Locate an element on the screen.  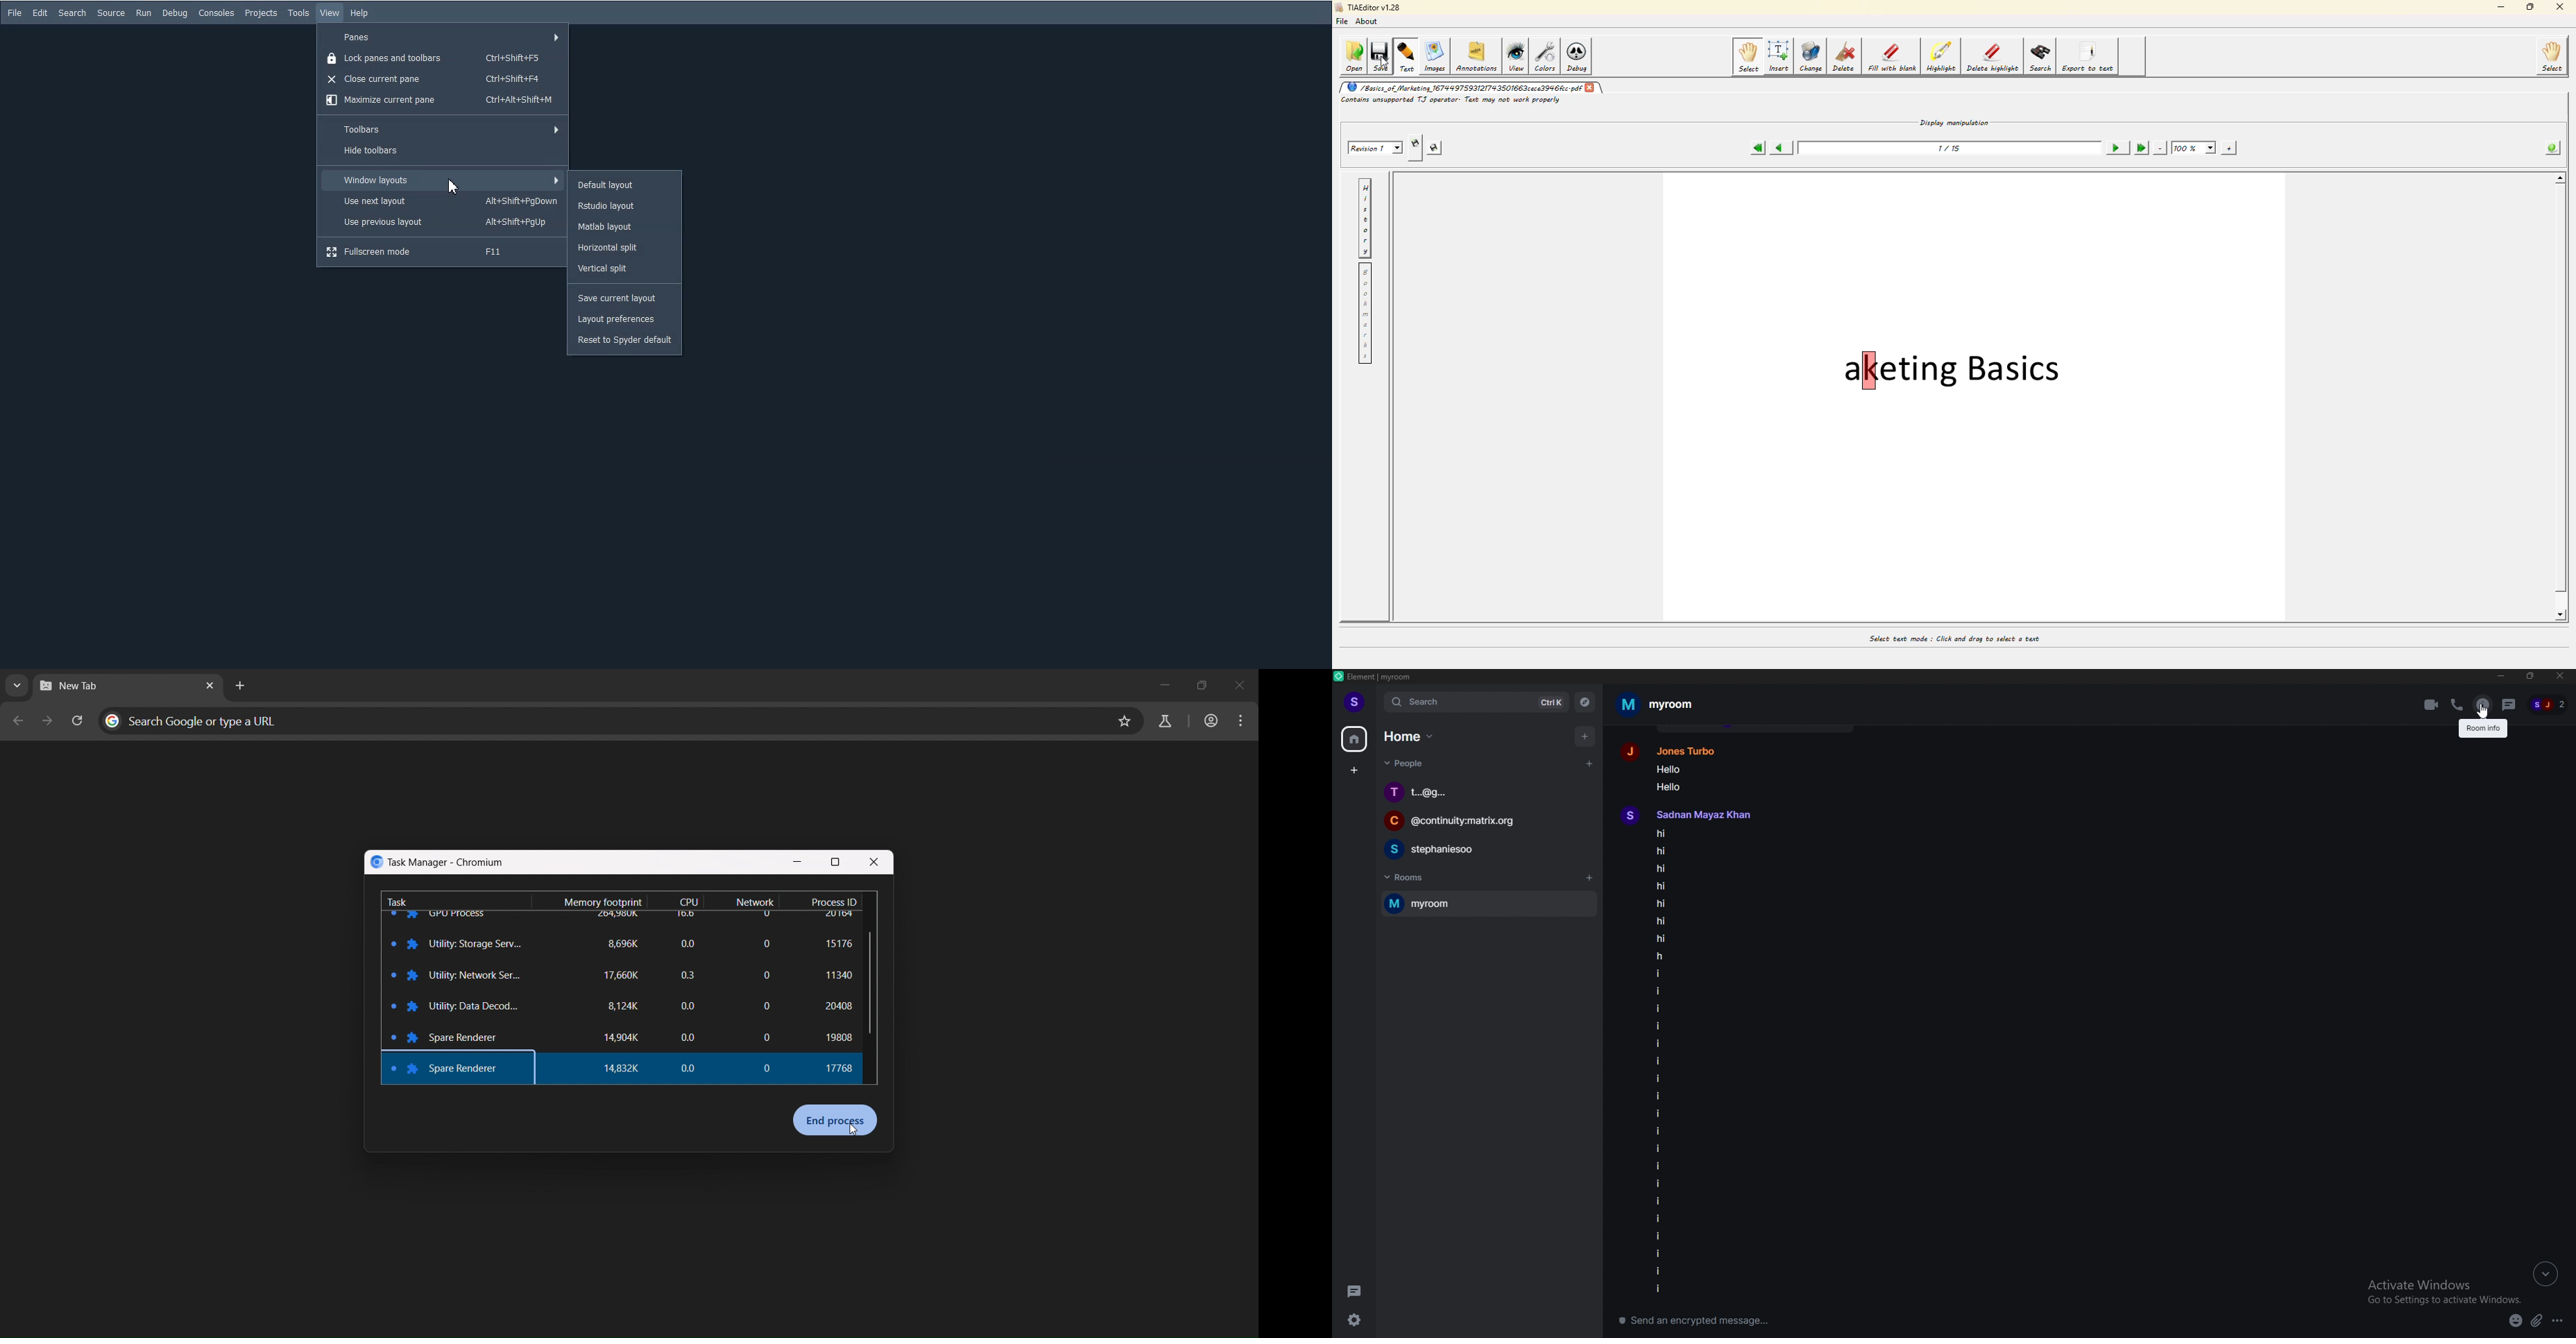
Help is located at coordinates (359, 12).